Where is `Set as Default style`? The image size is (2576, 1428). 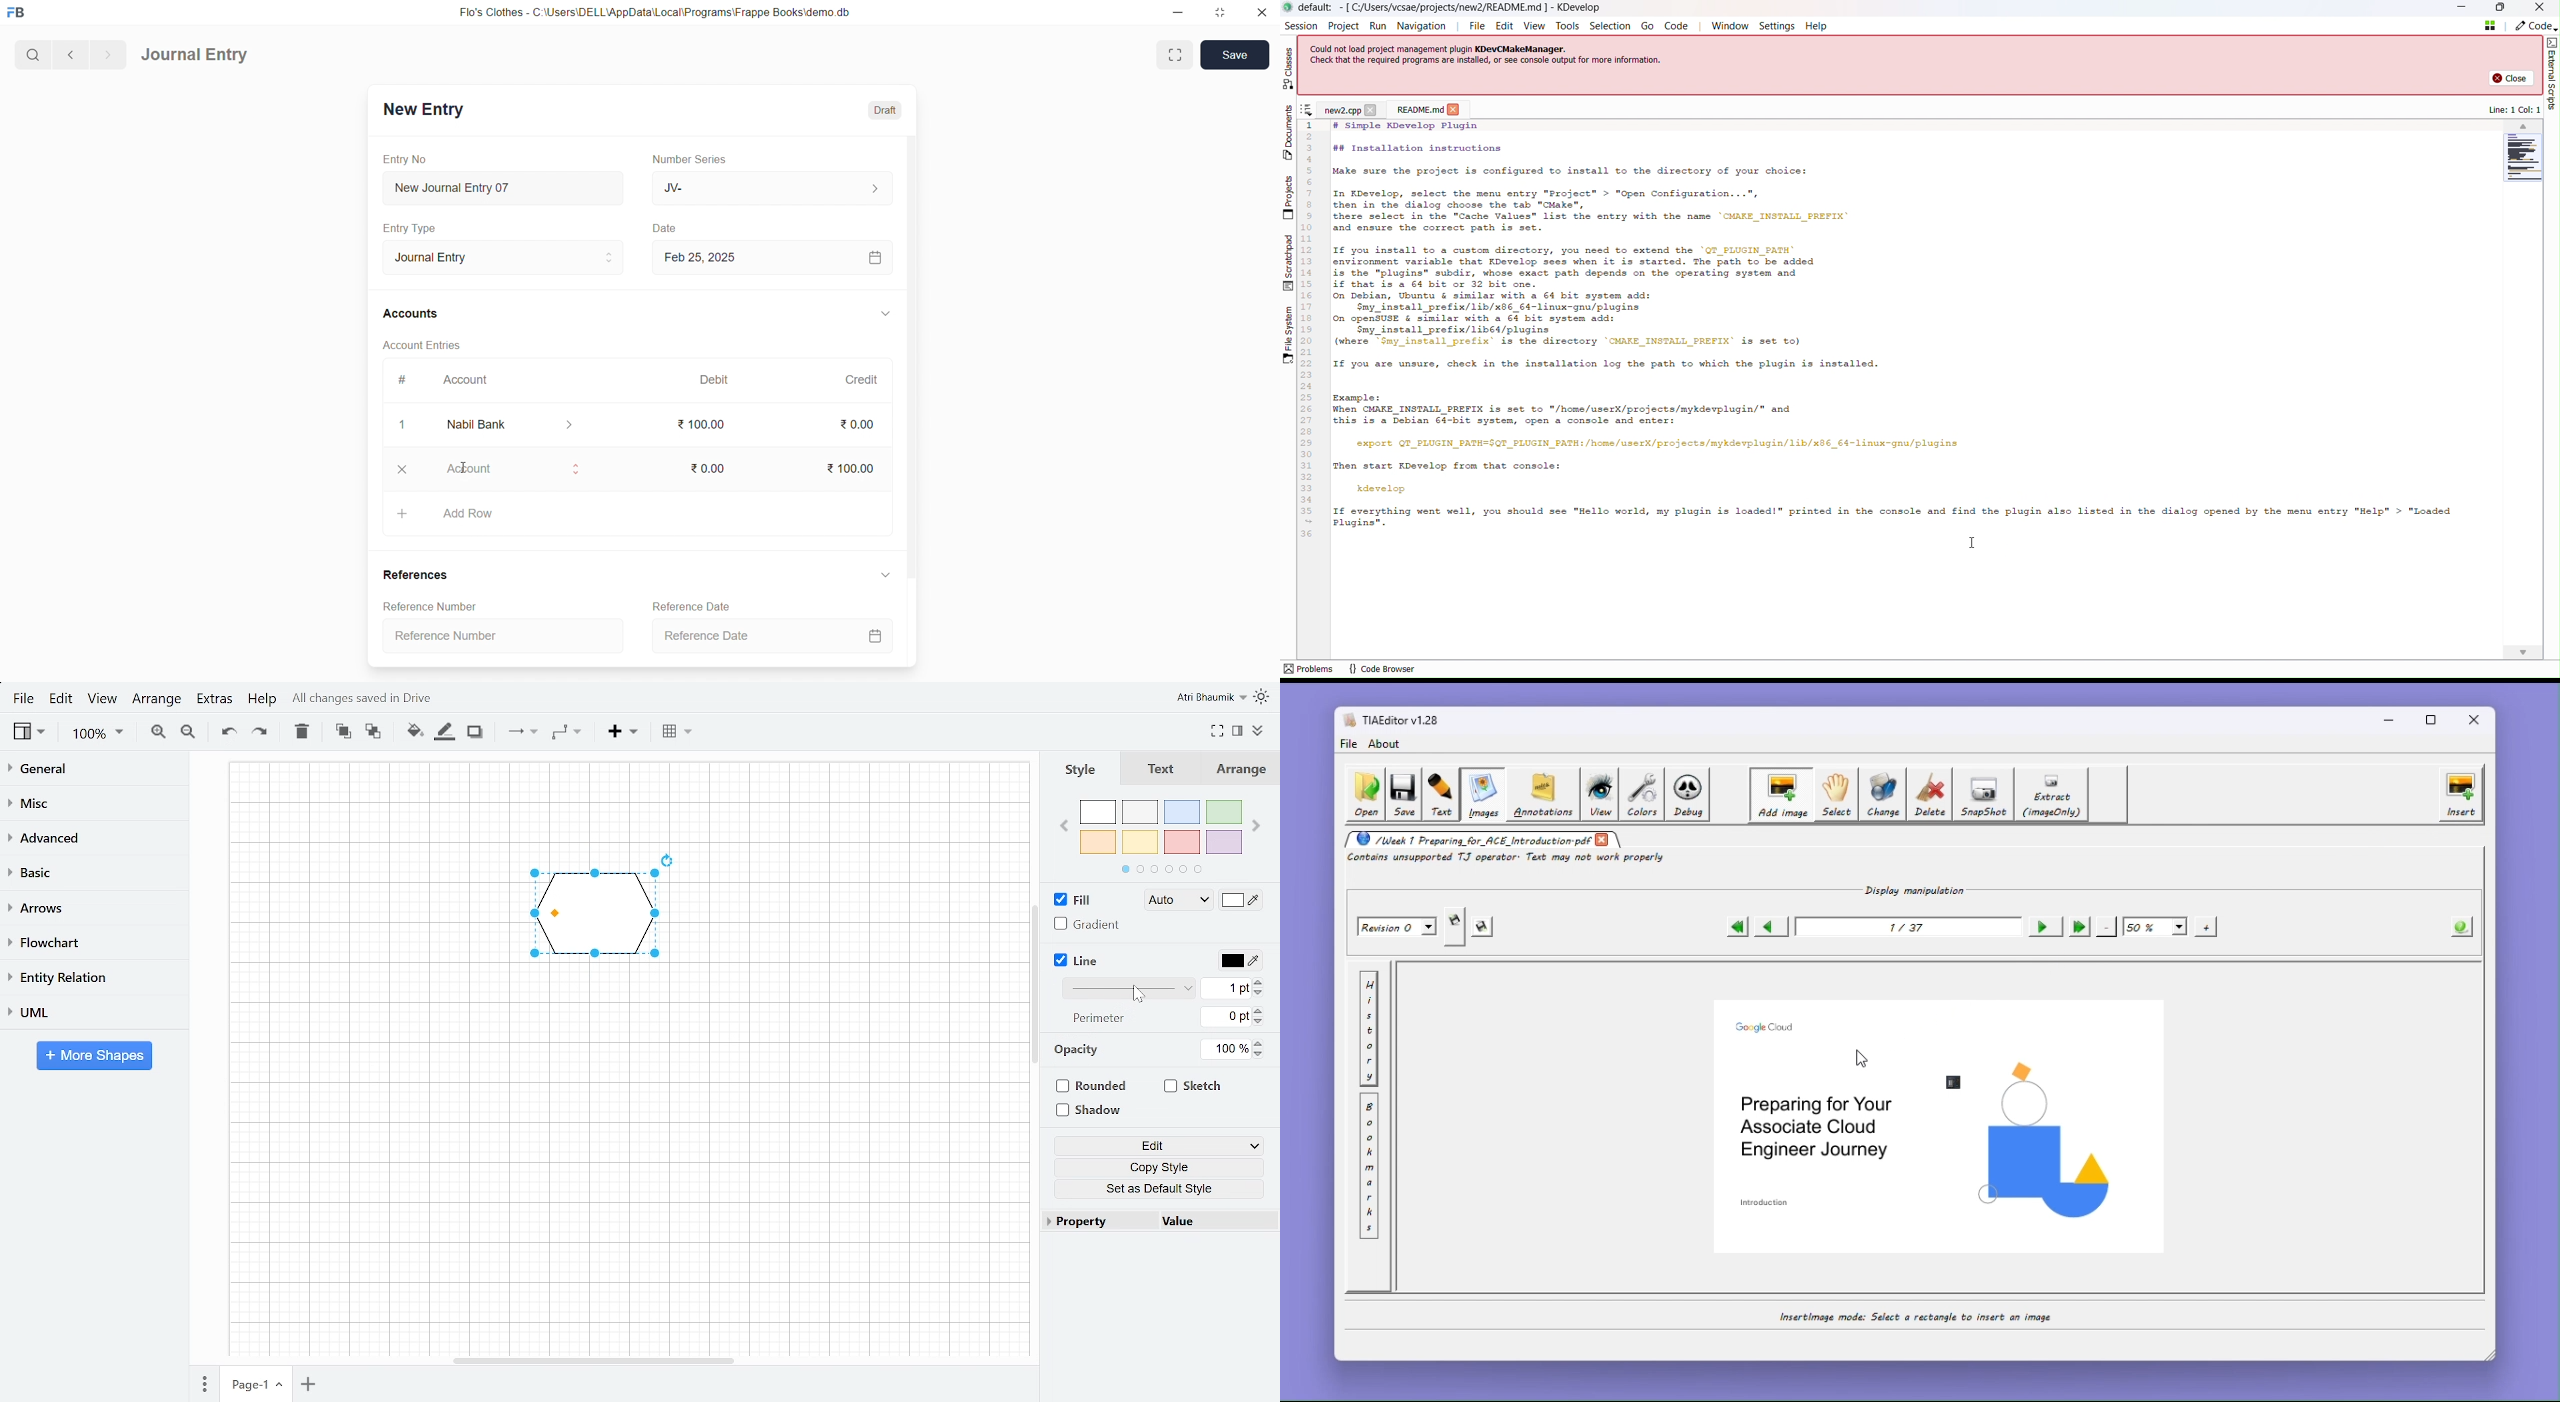
Set as Default style is located at coordinates (1160, 1188).